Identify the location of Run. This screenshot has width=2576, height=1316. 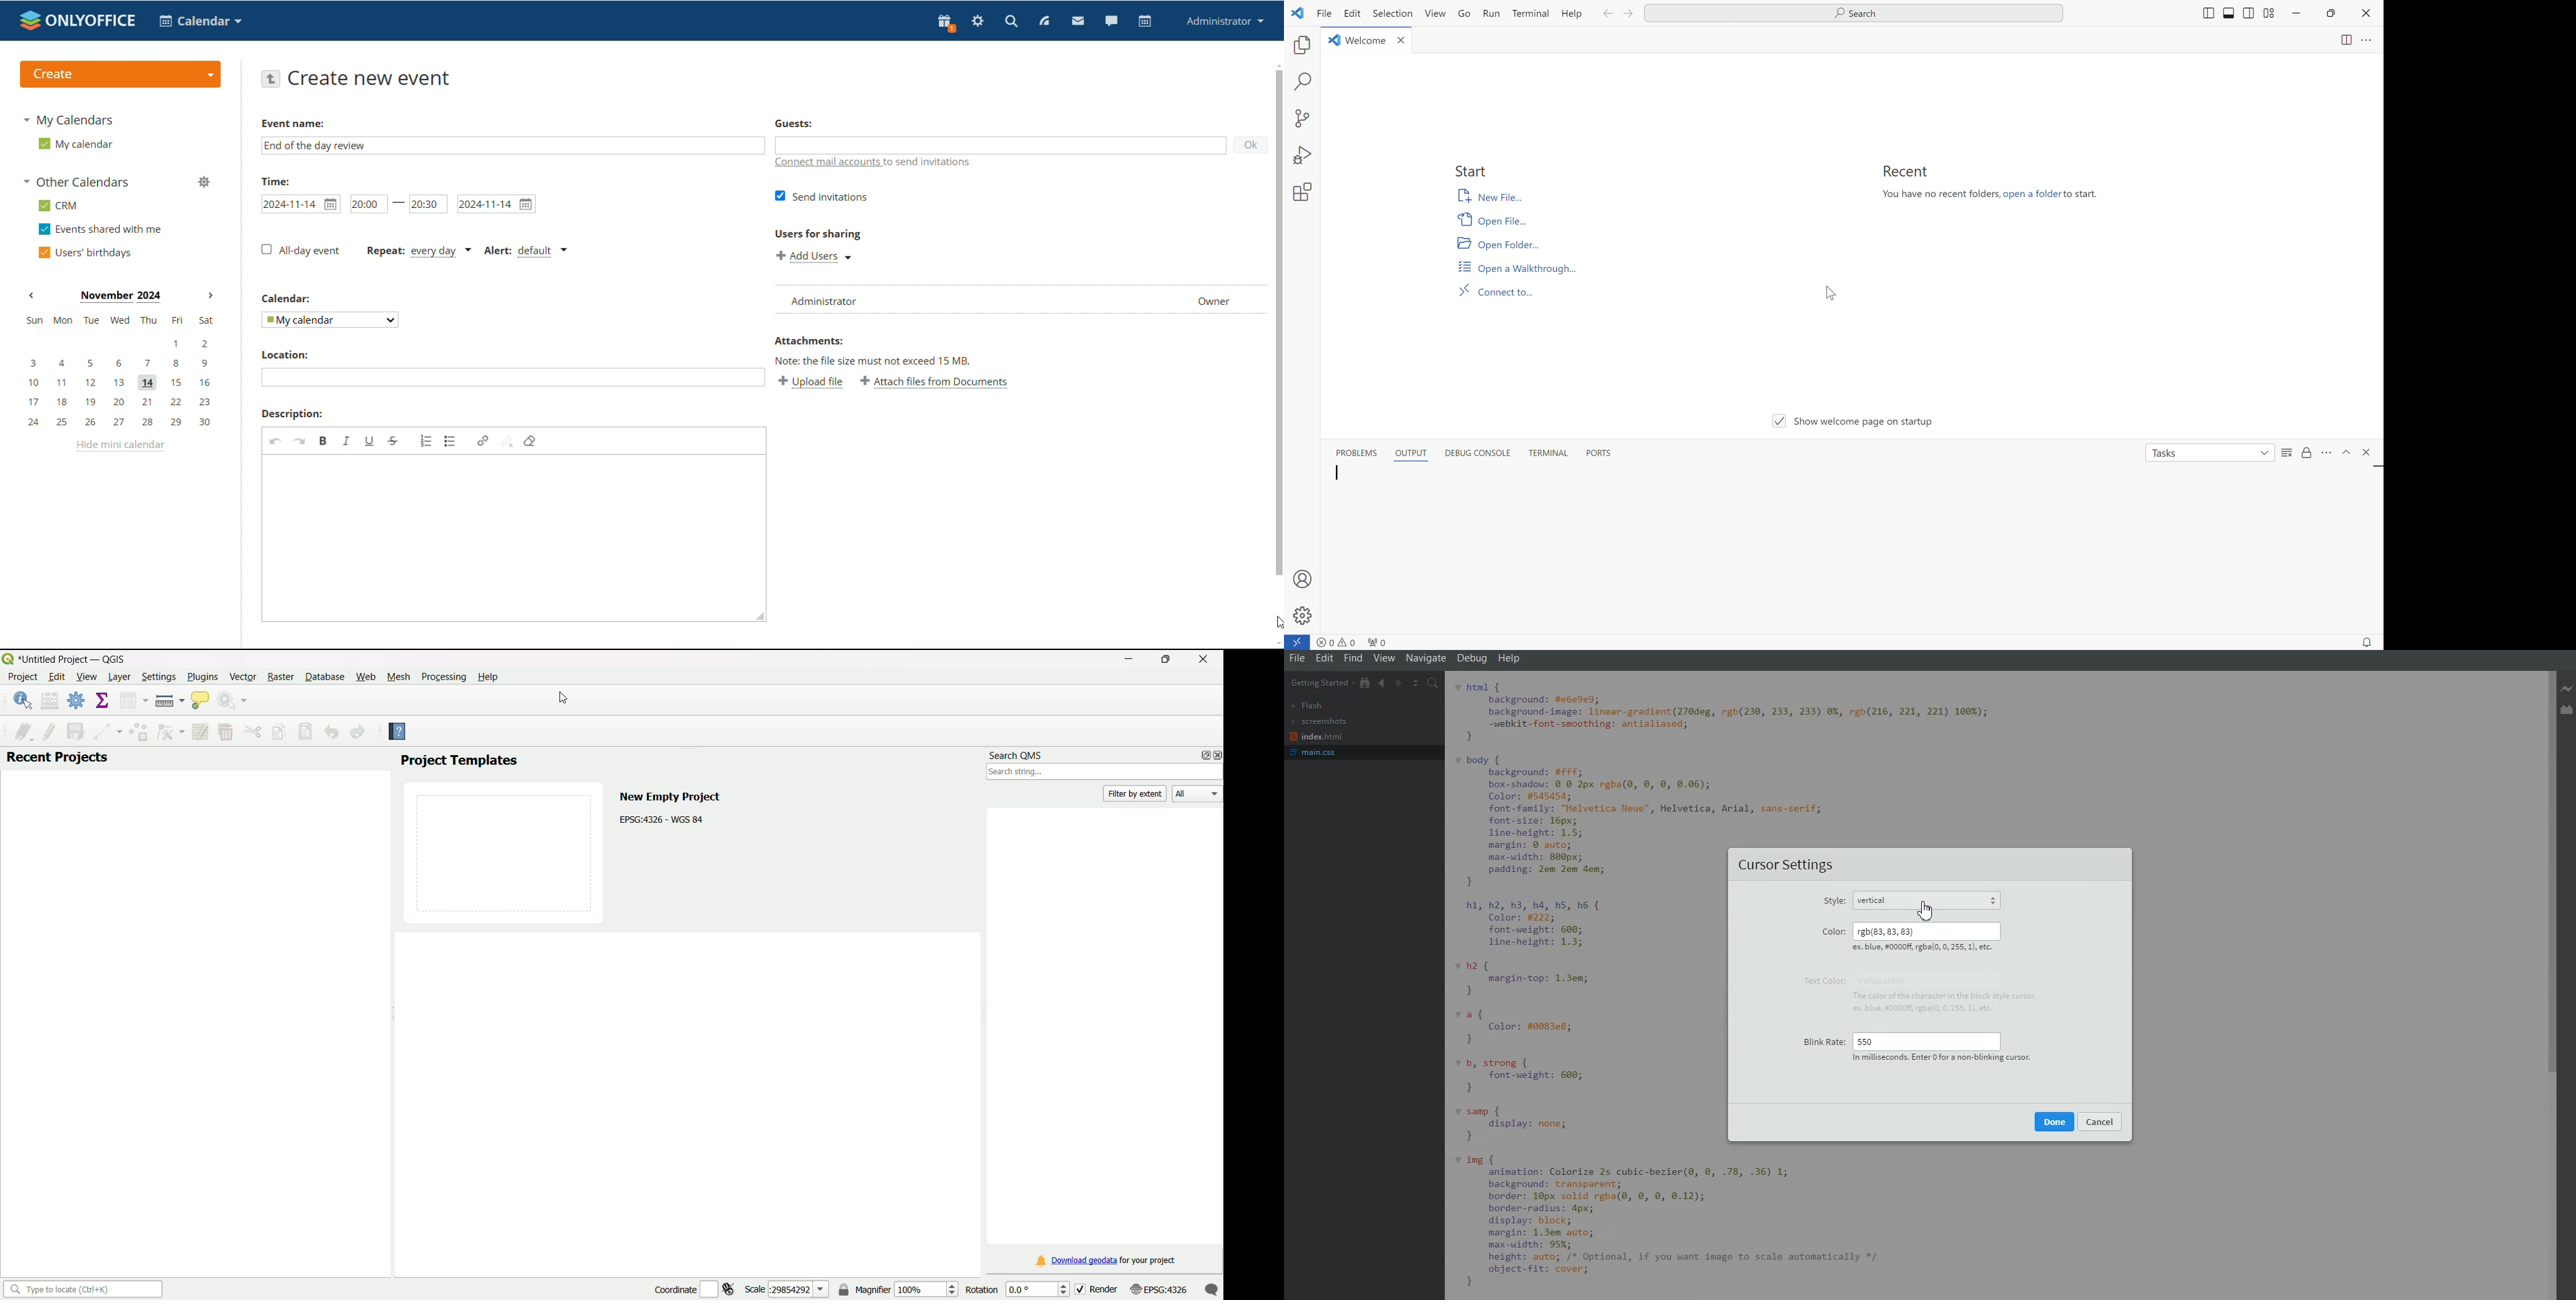
(1492, 13).